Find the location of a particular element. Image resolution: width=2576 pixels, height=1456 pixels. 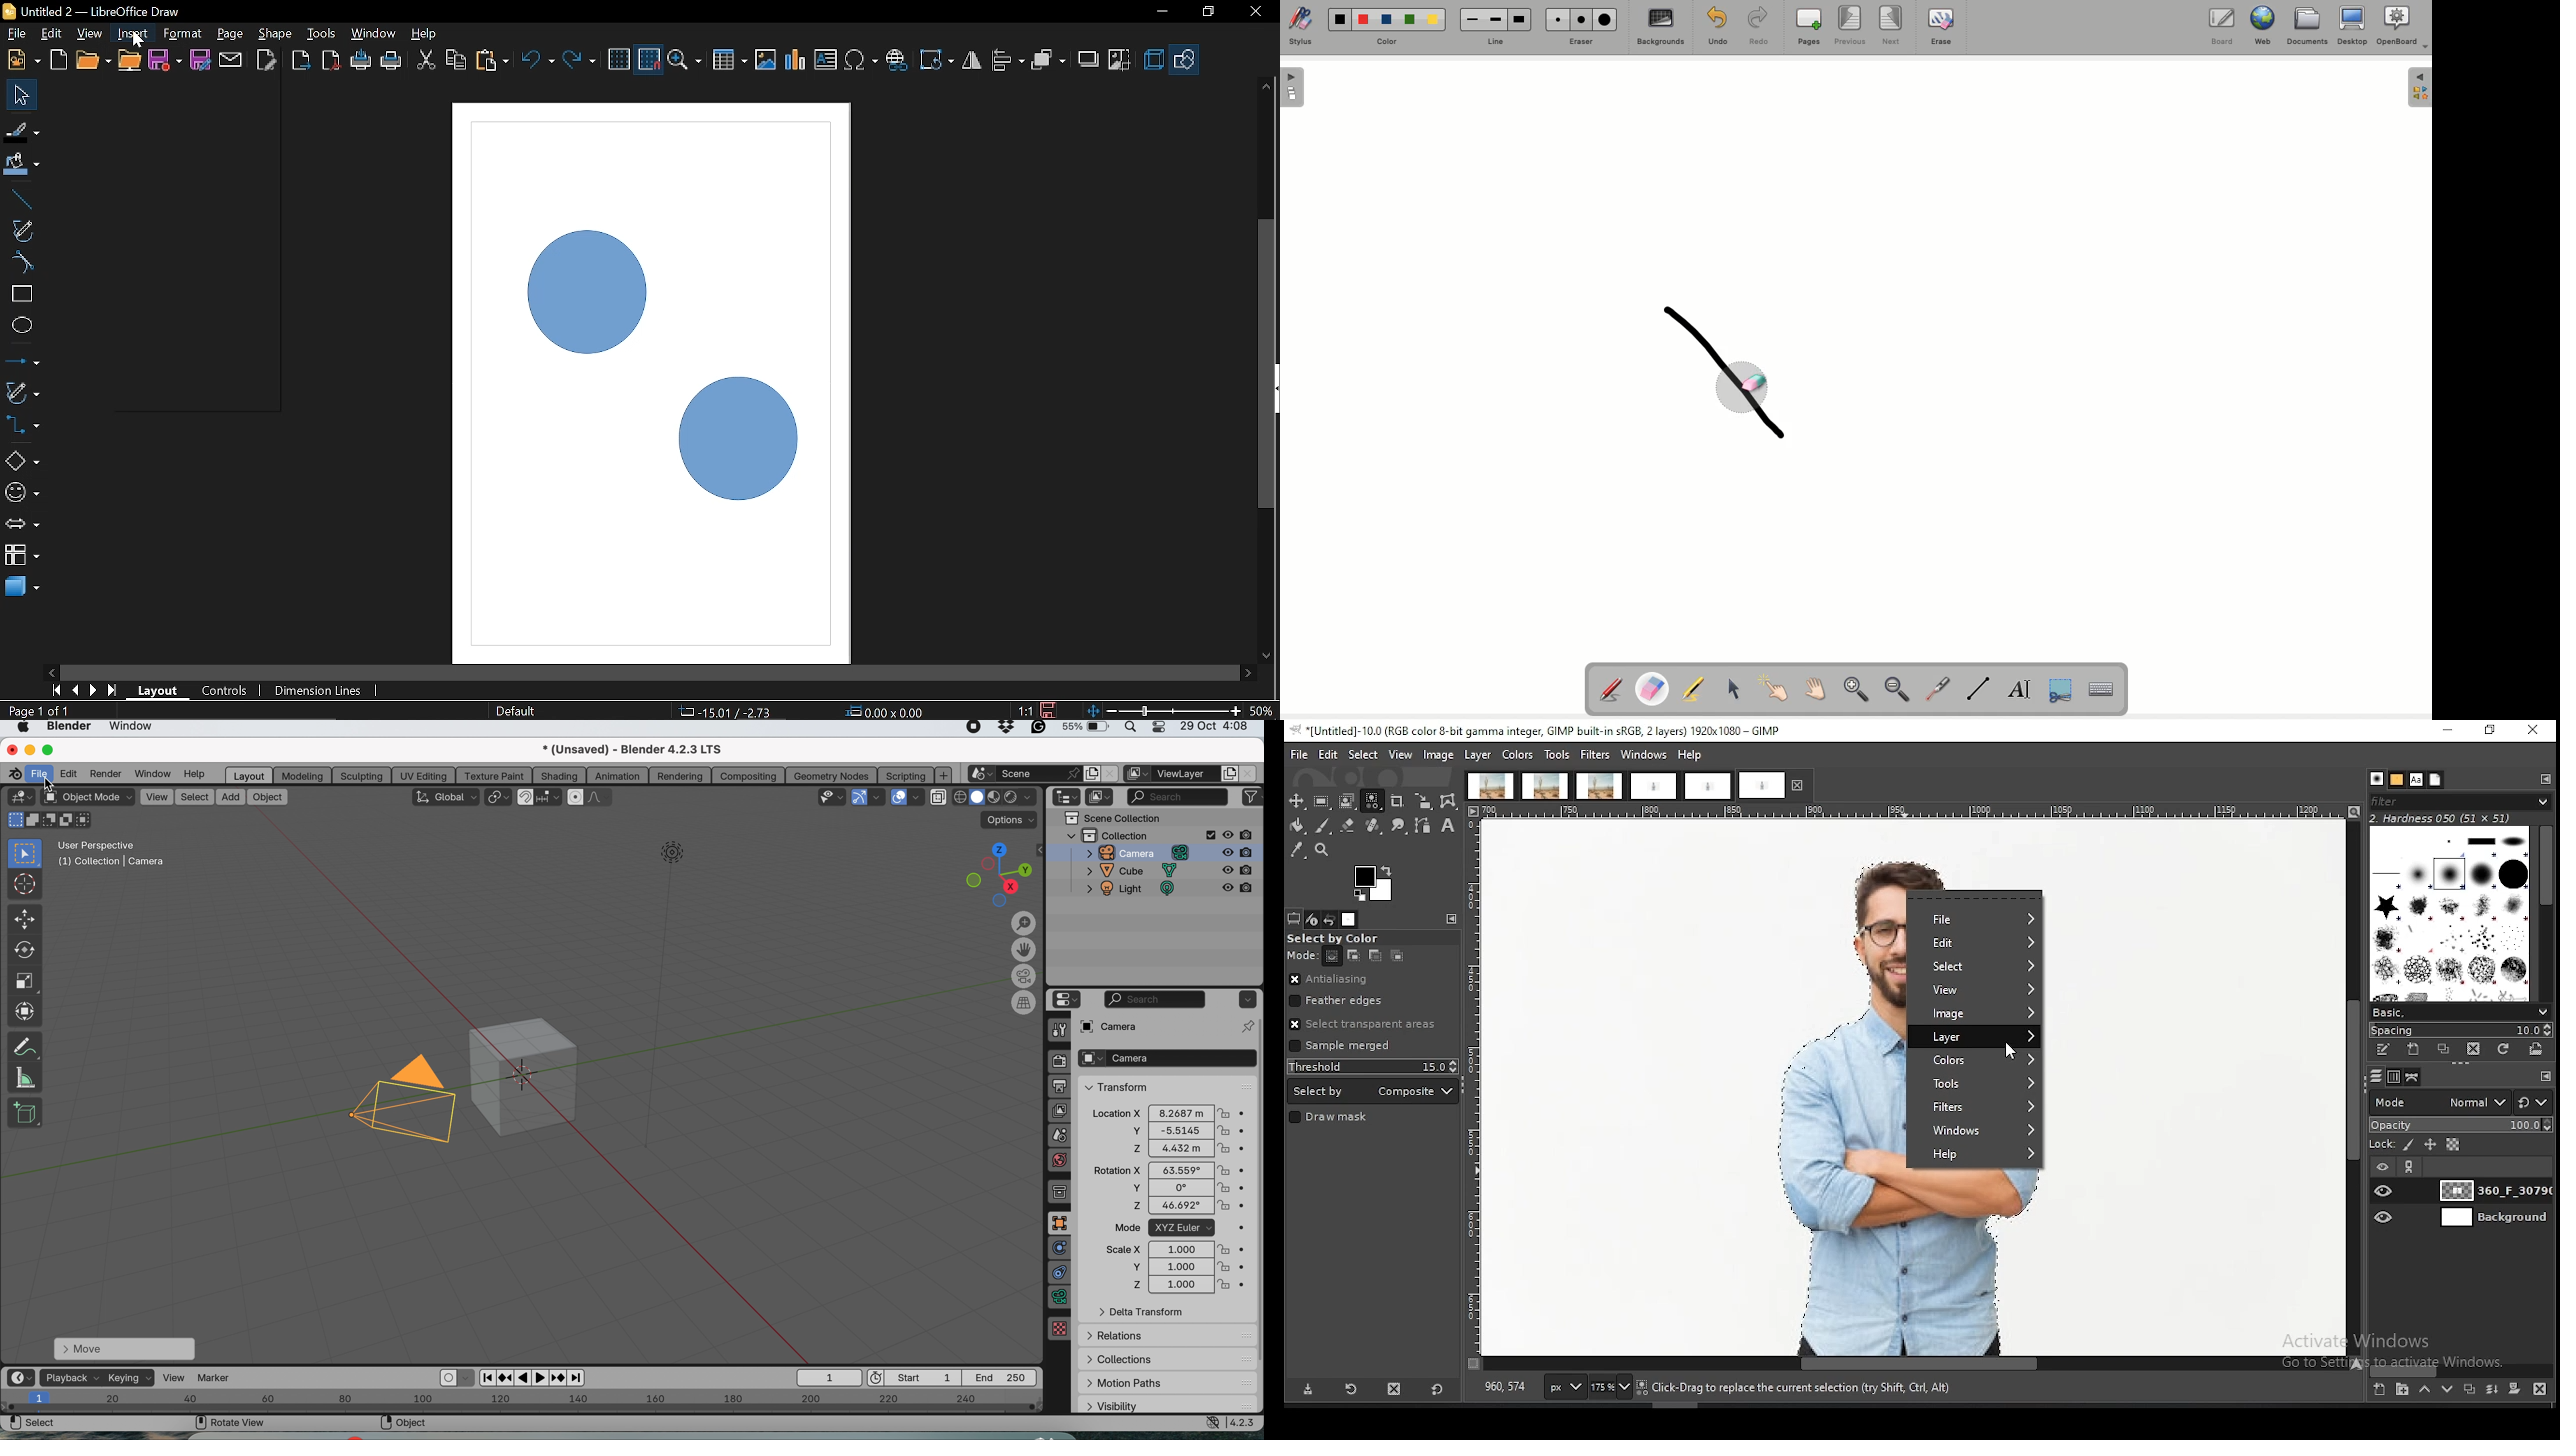

file is located at coordinates (17, 35).